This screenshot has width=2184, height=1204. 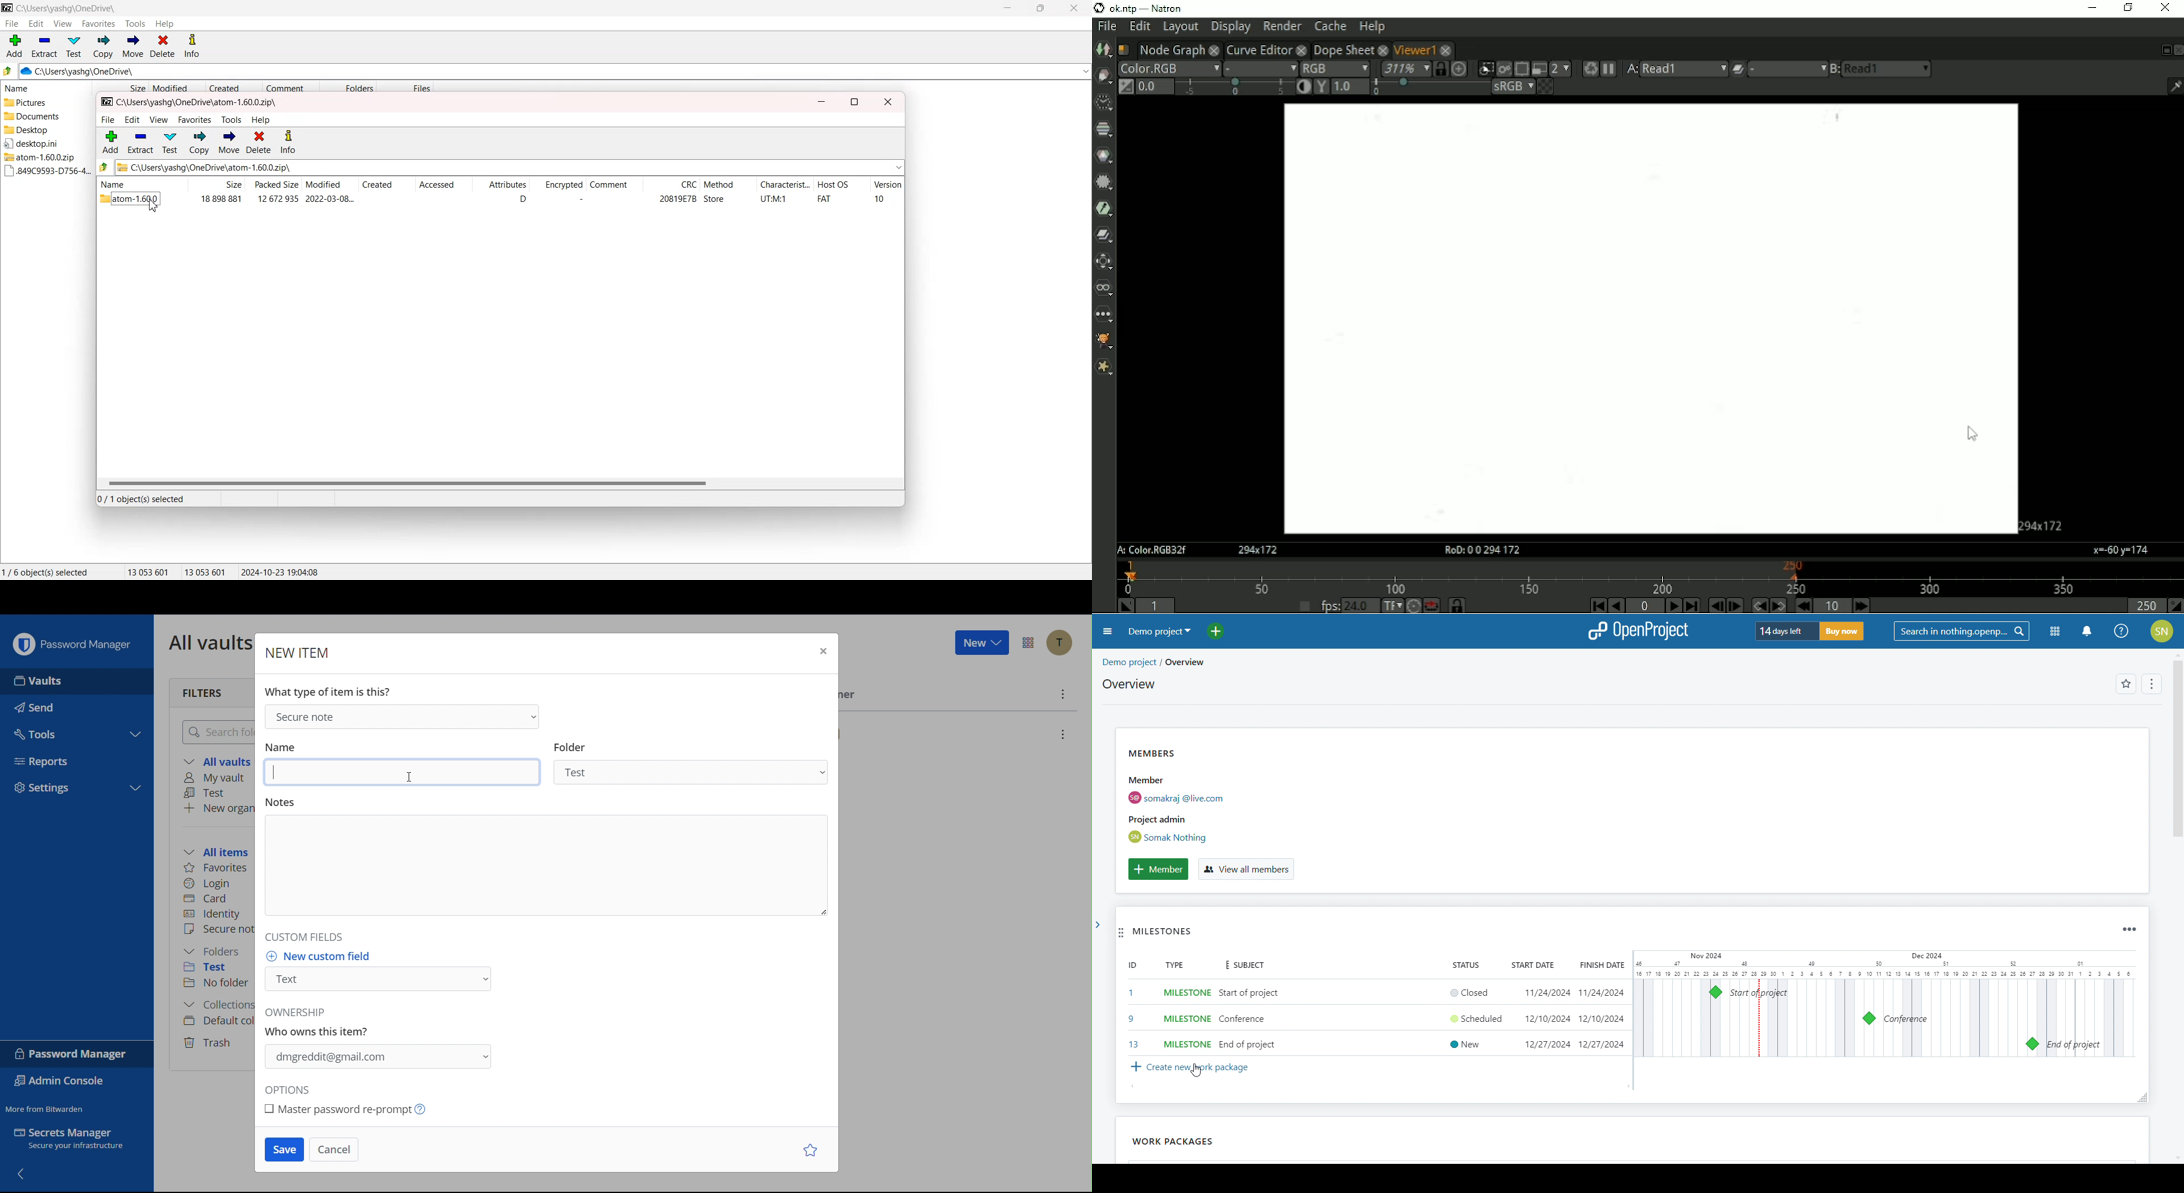 What do you see at coordinates (899, 167) in the screenshot?
I see `expand` at bounding box center [899, 167].